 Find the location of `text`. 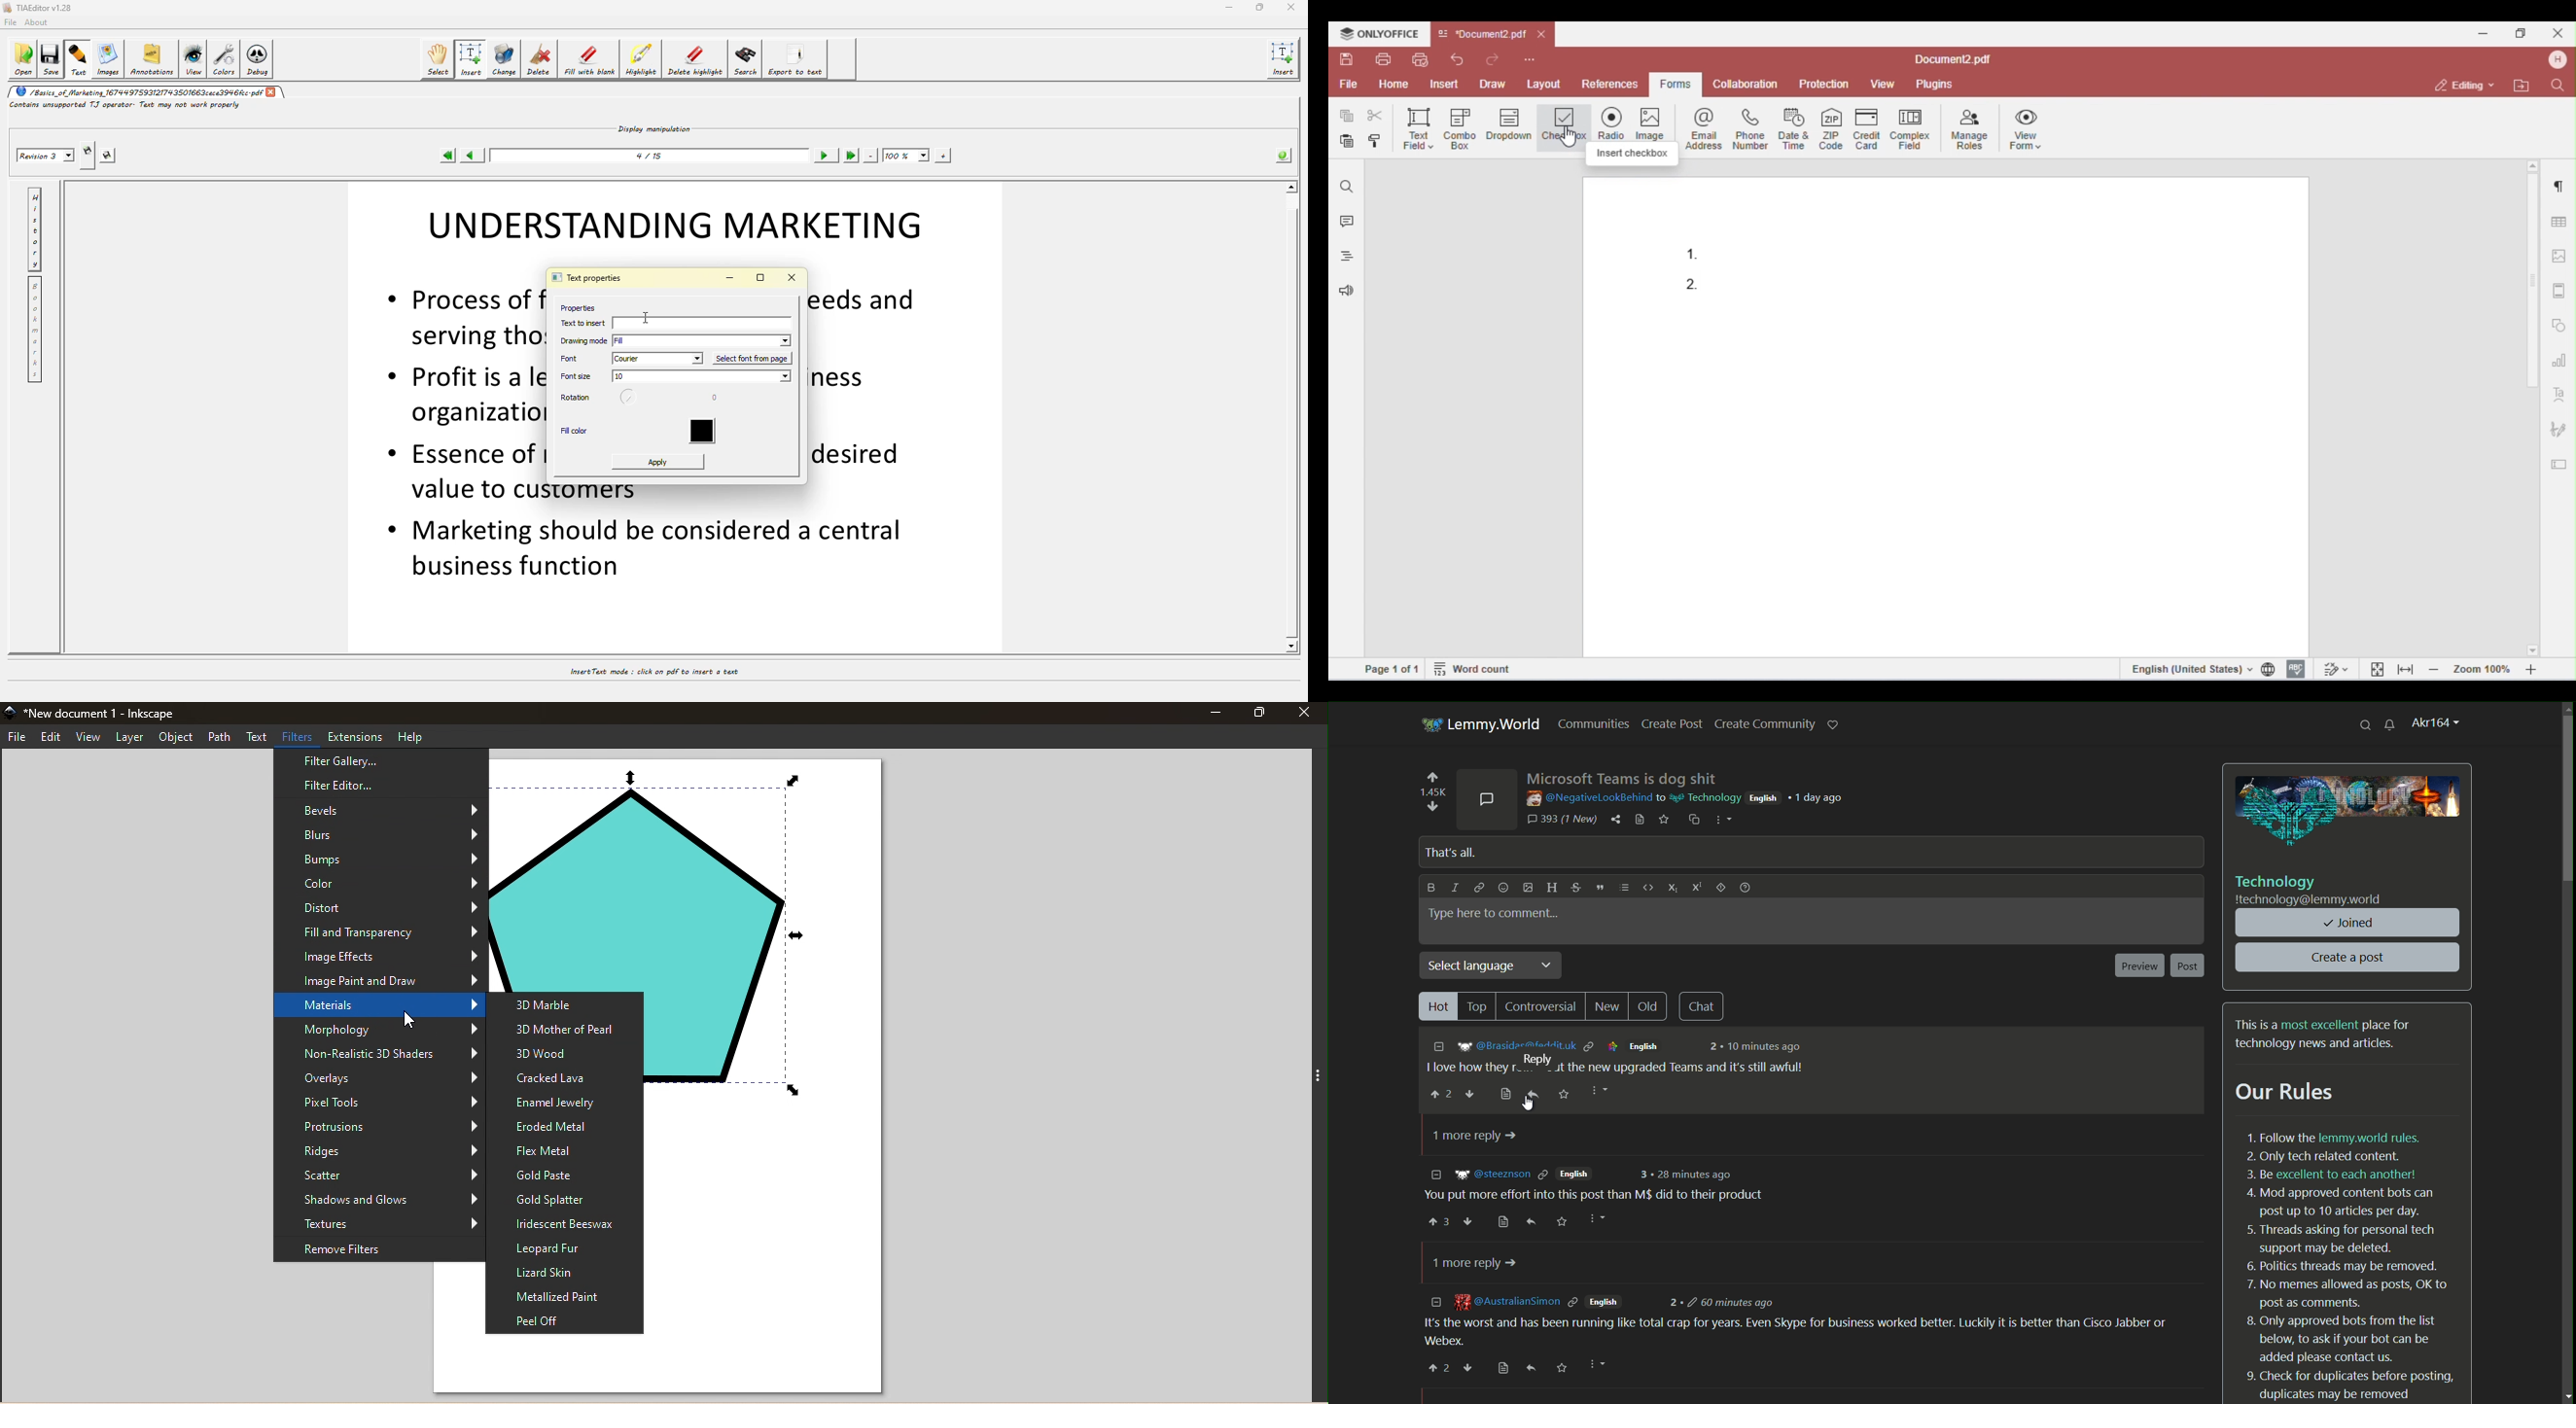

text is located at coordinates (2326, 1034).